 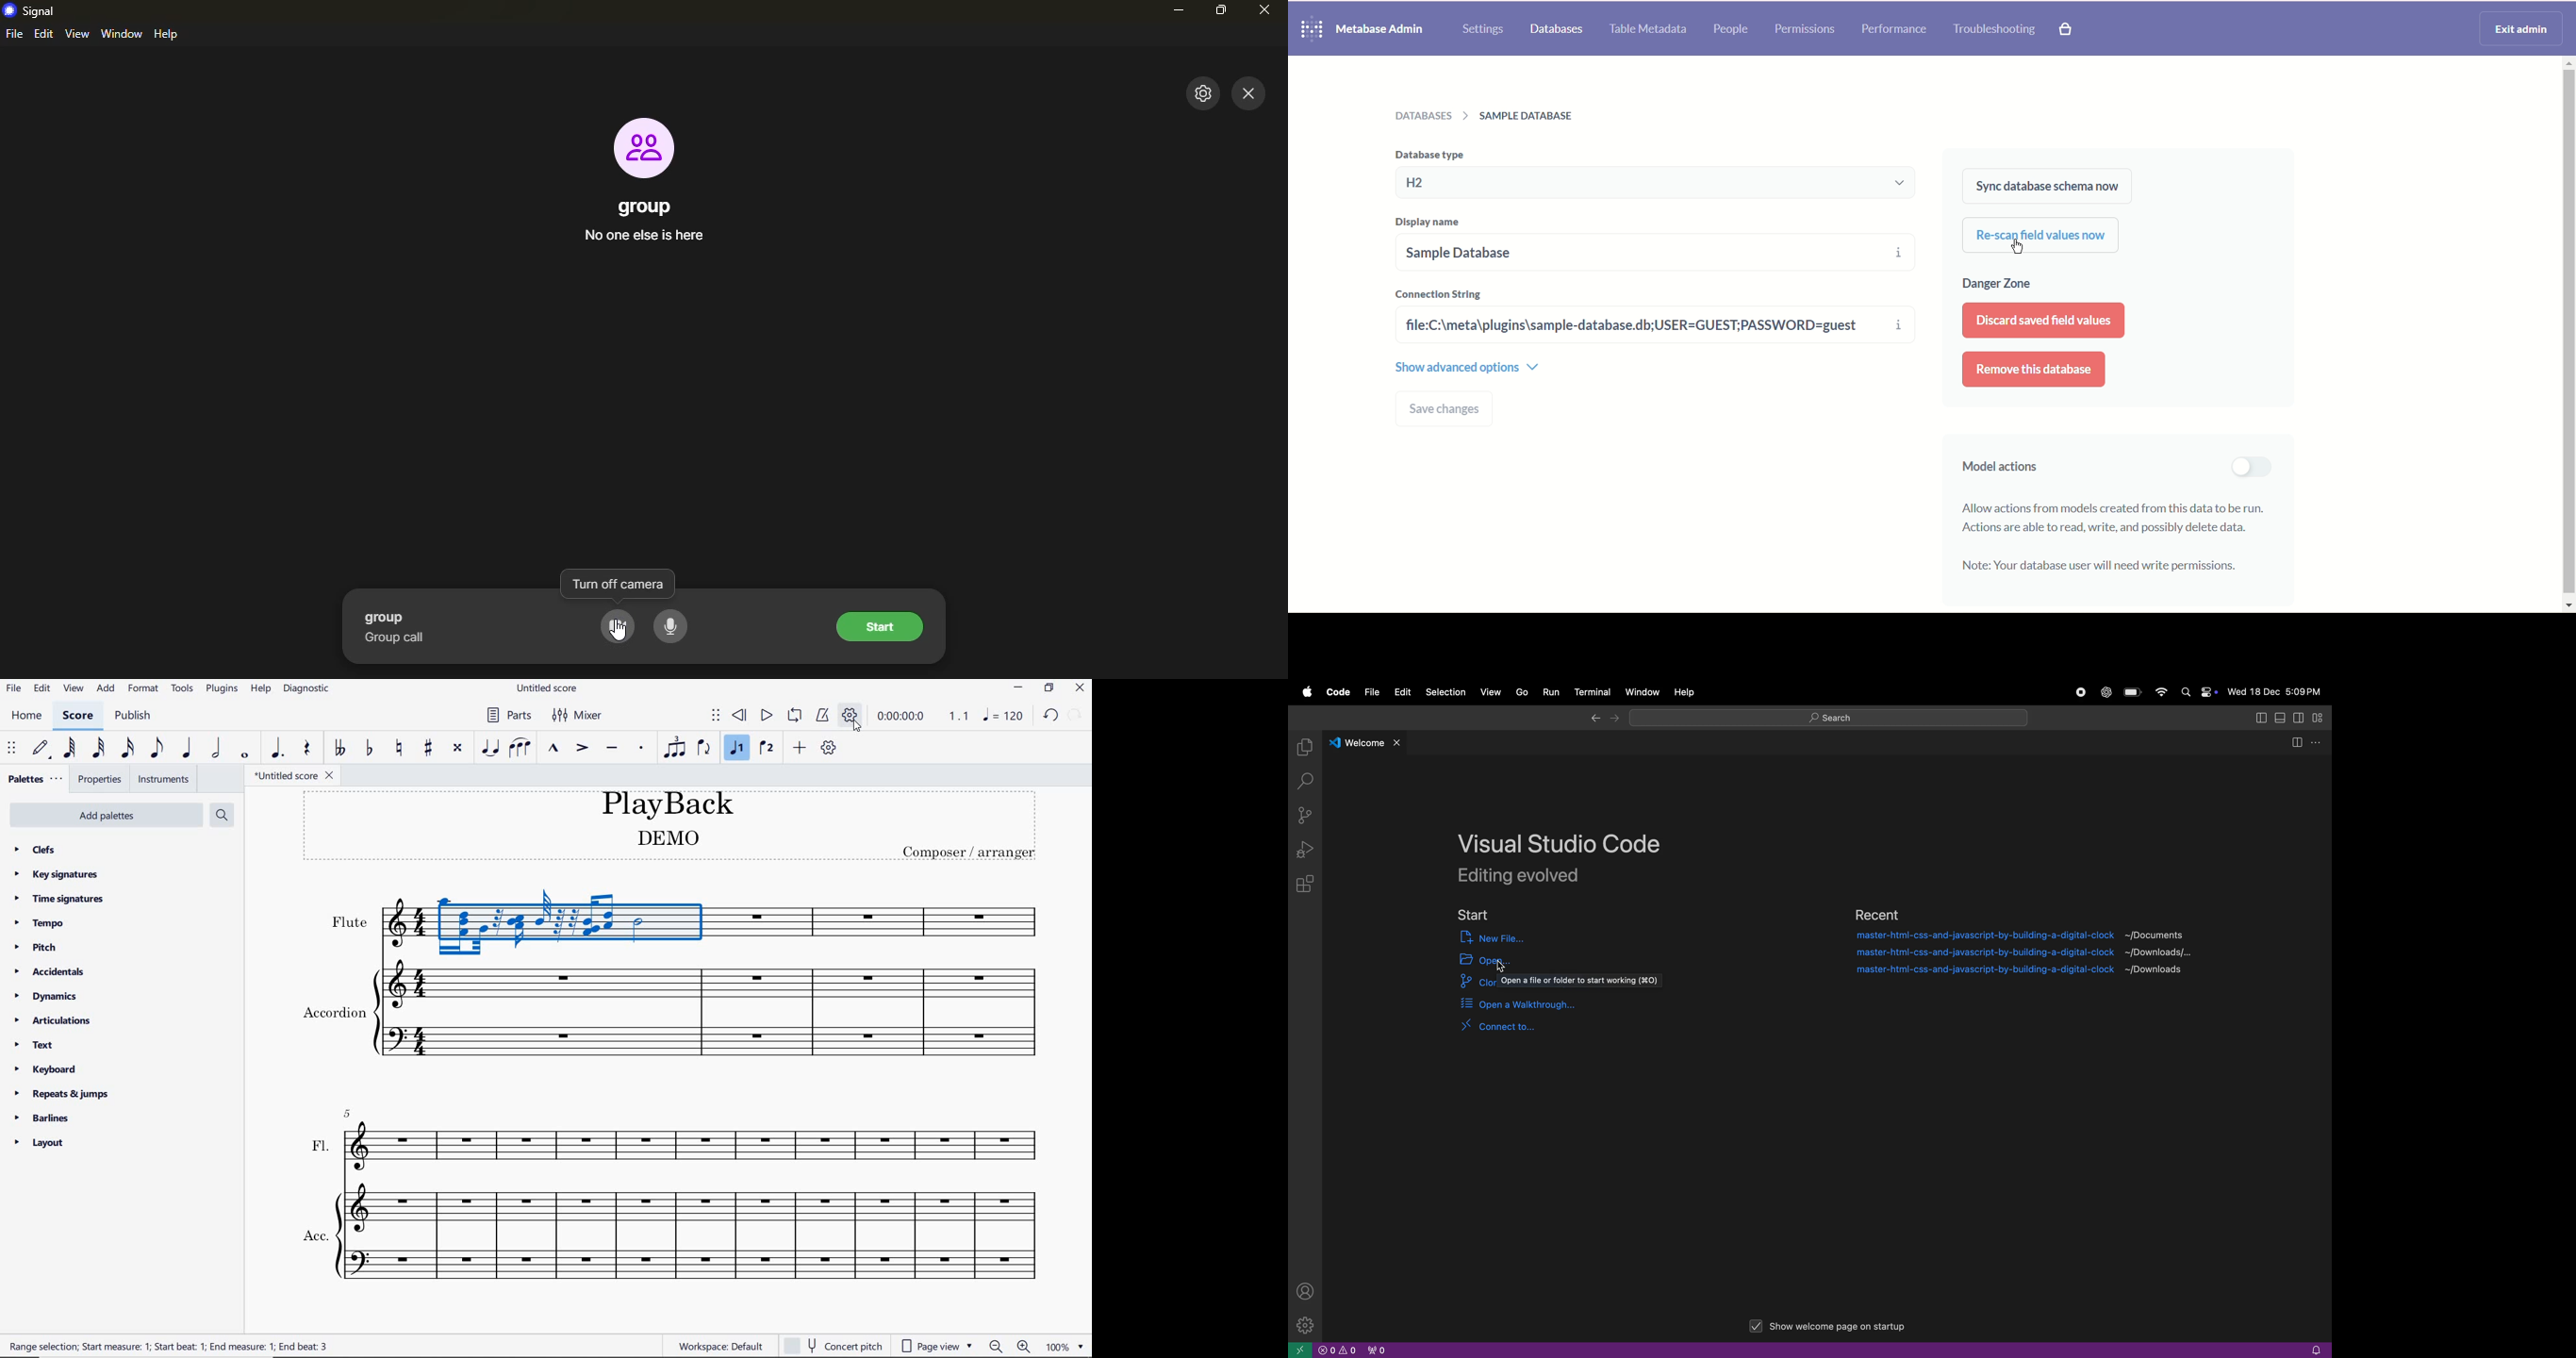 I want to click on sync databases schema now, so click(x=2045, y=186).